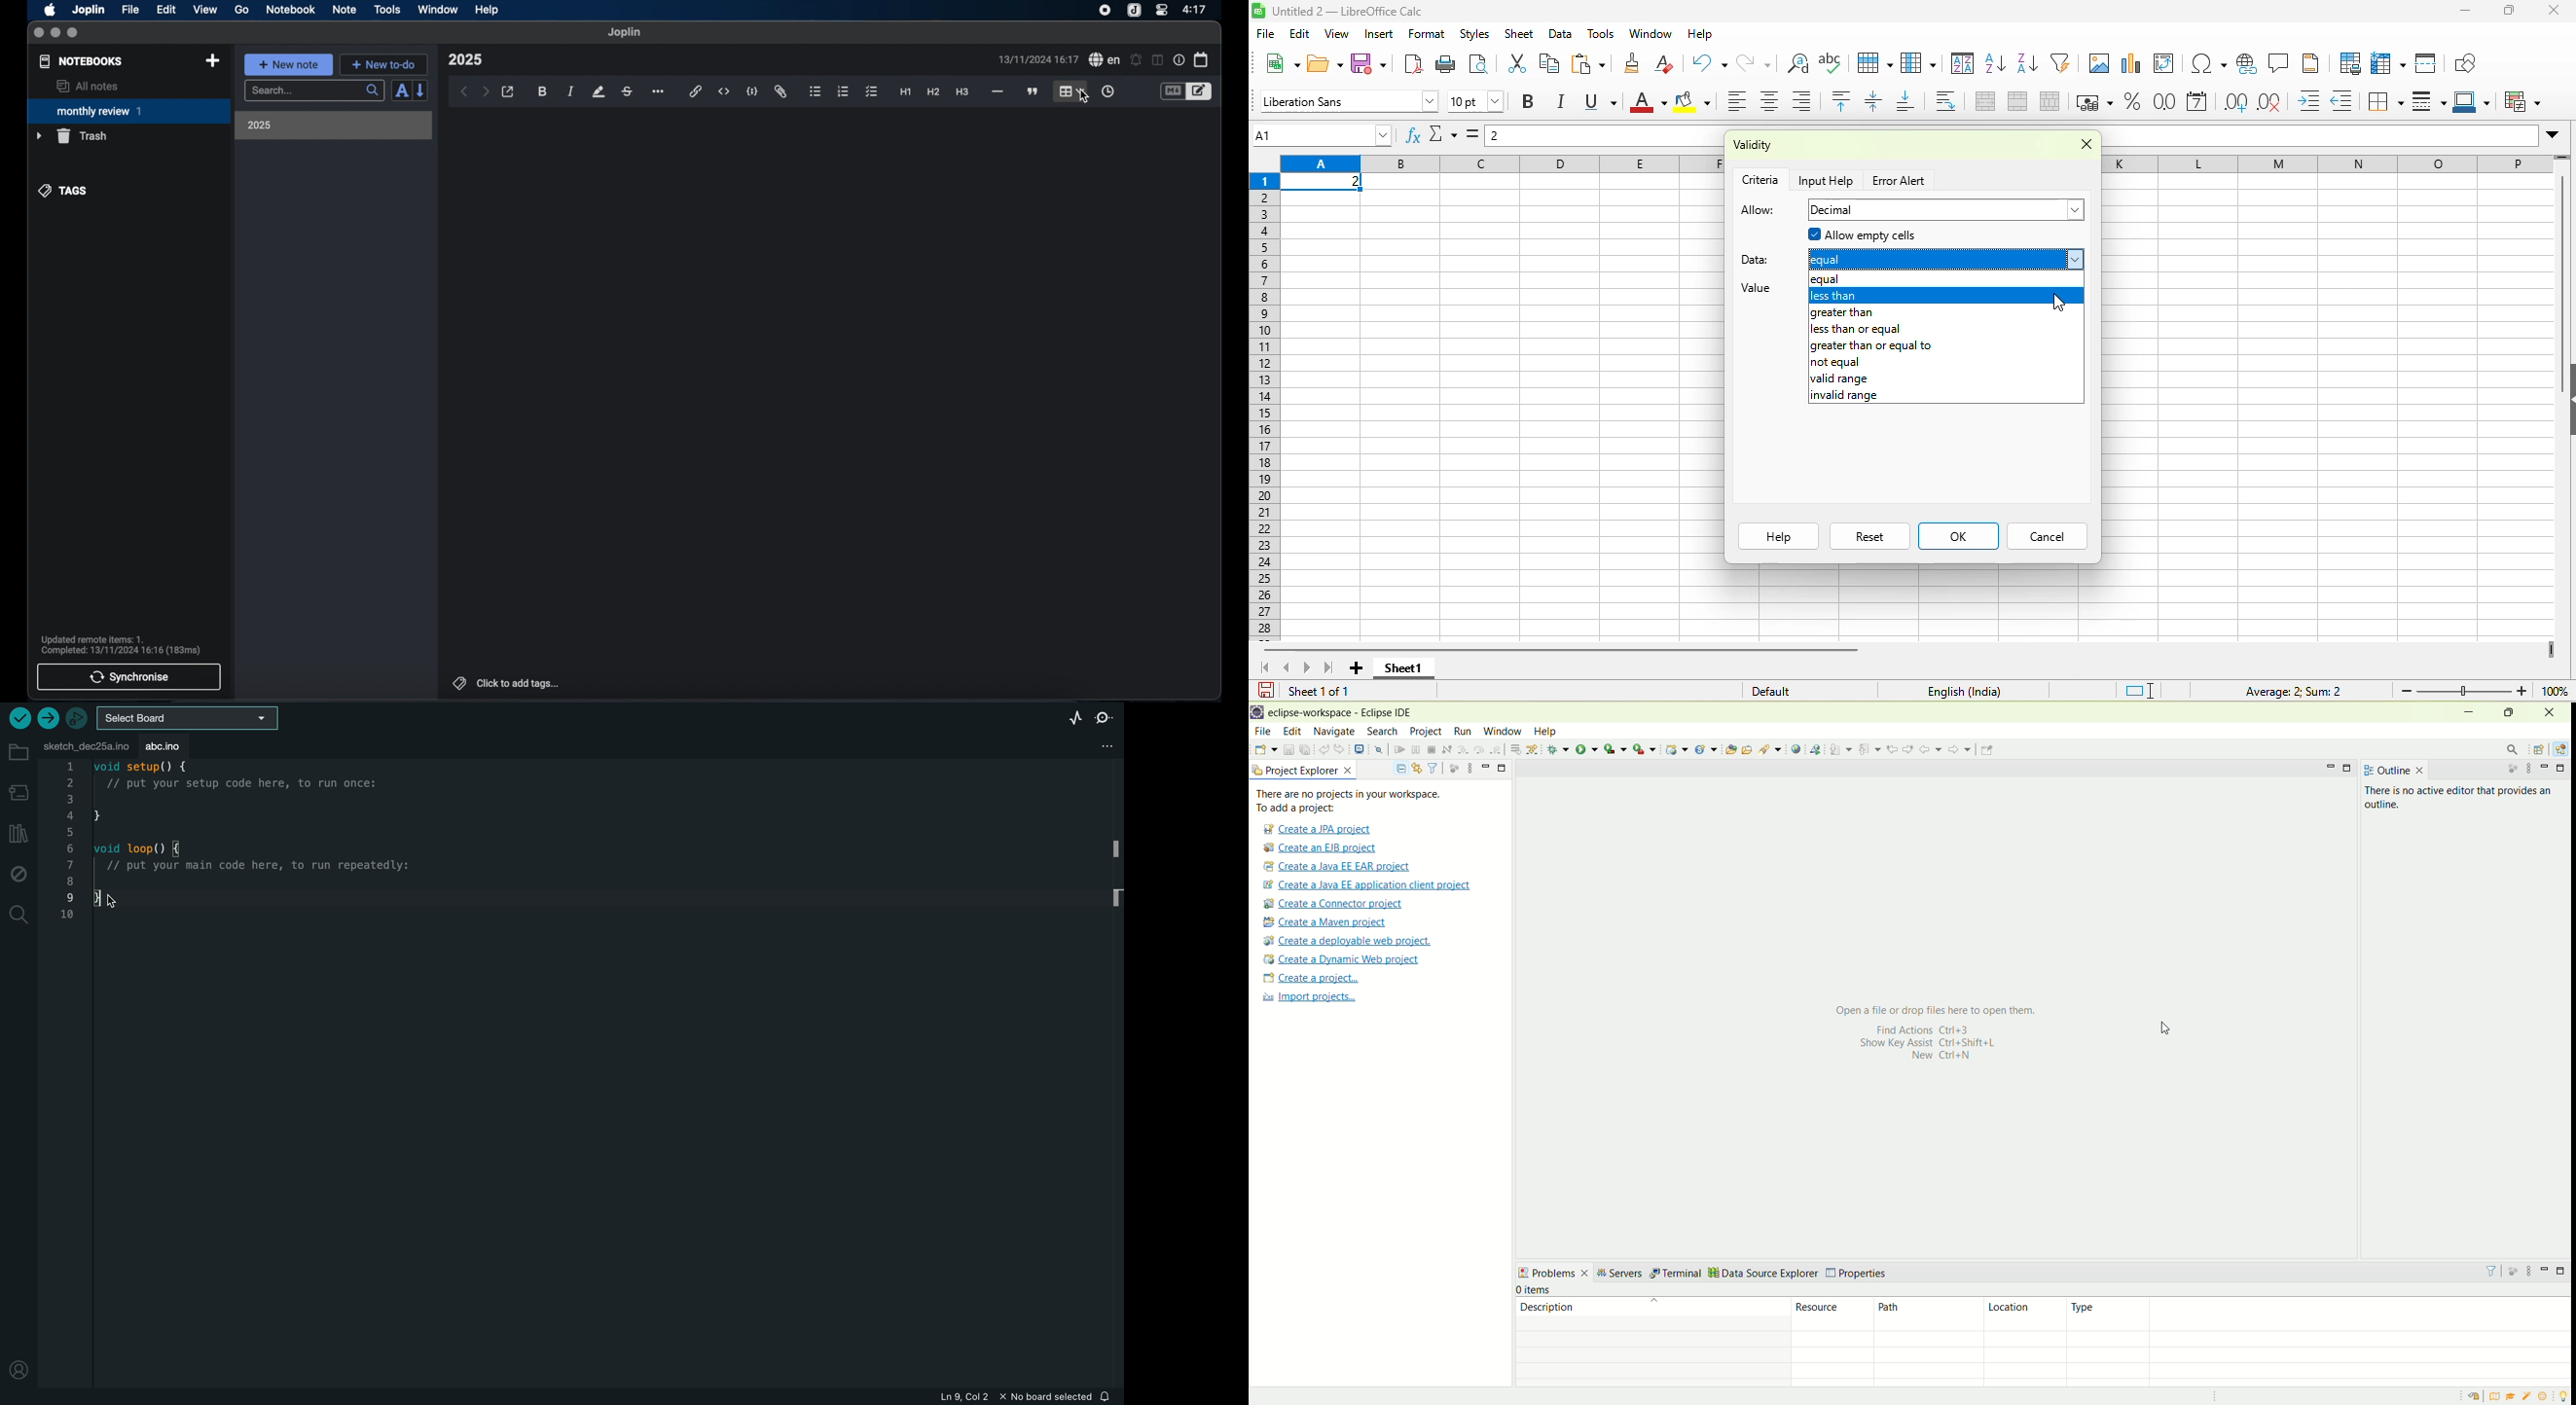 This screenshot has height=1428, width=2576. Describe the element at coordinates (47, 719) in the screenshot. I see `upload ` at that location.